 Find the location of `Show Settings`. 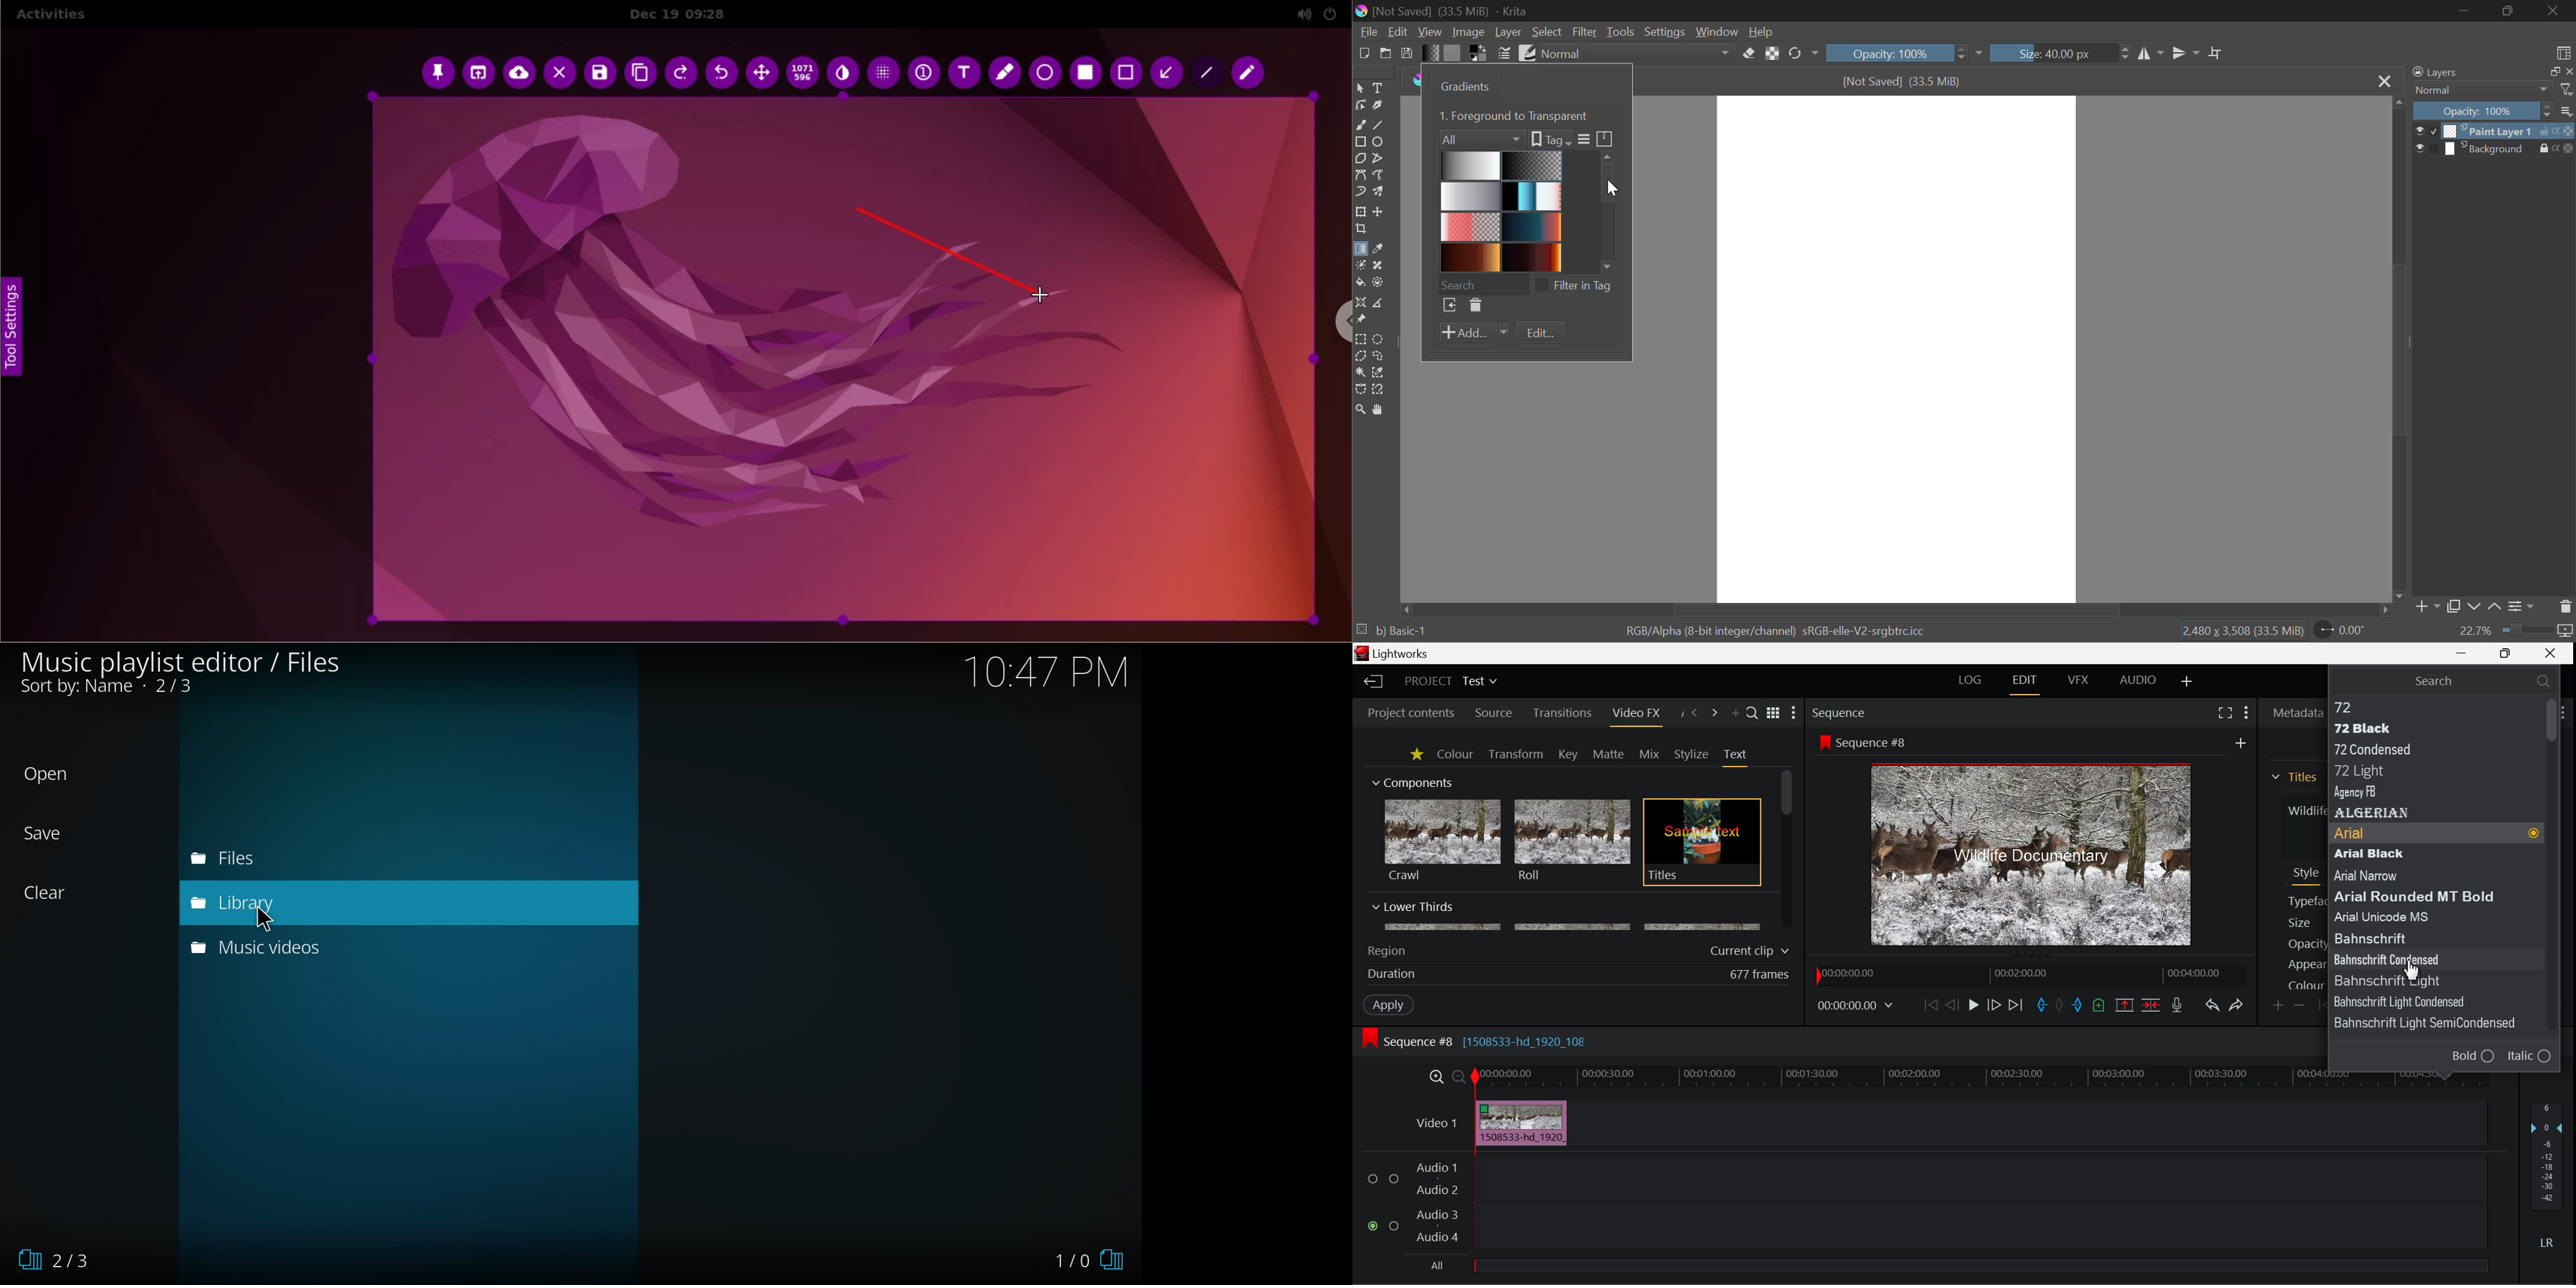

Show Settings is located at coordinates (2248, 713).